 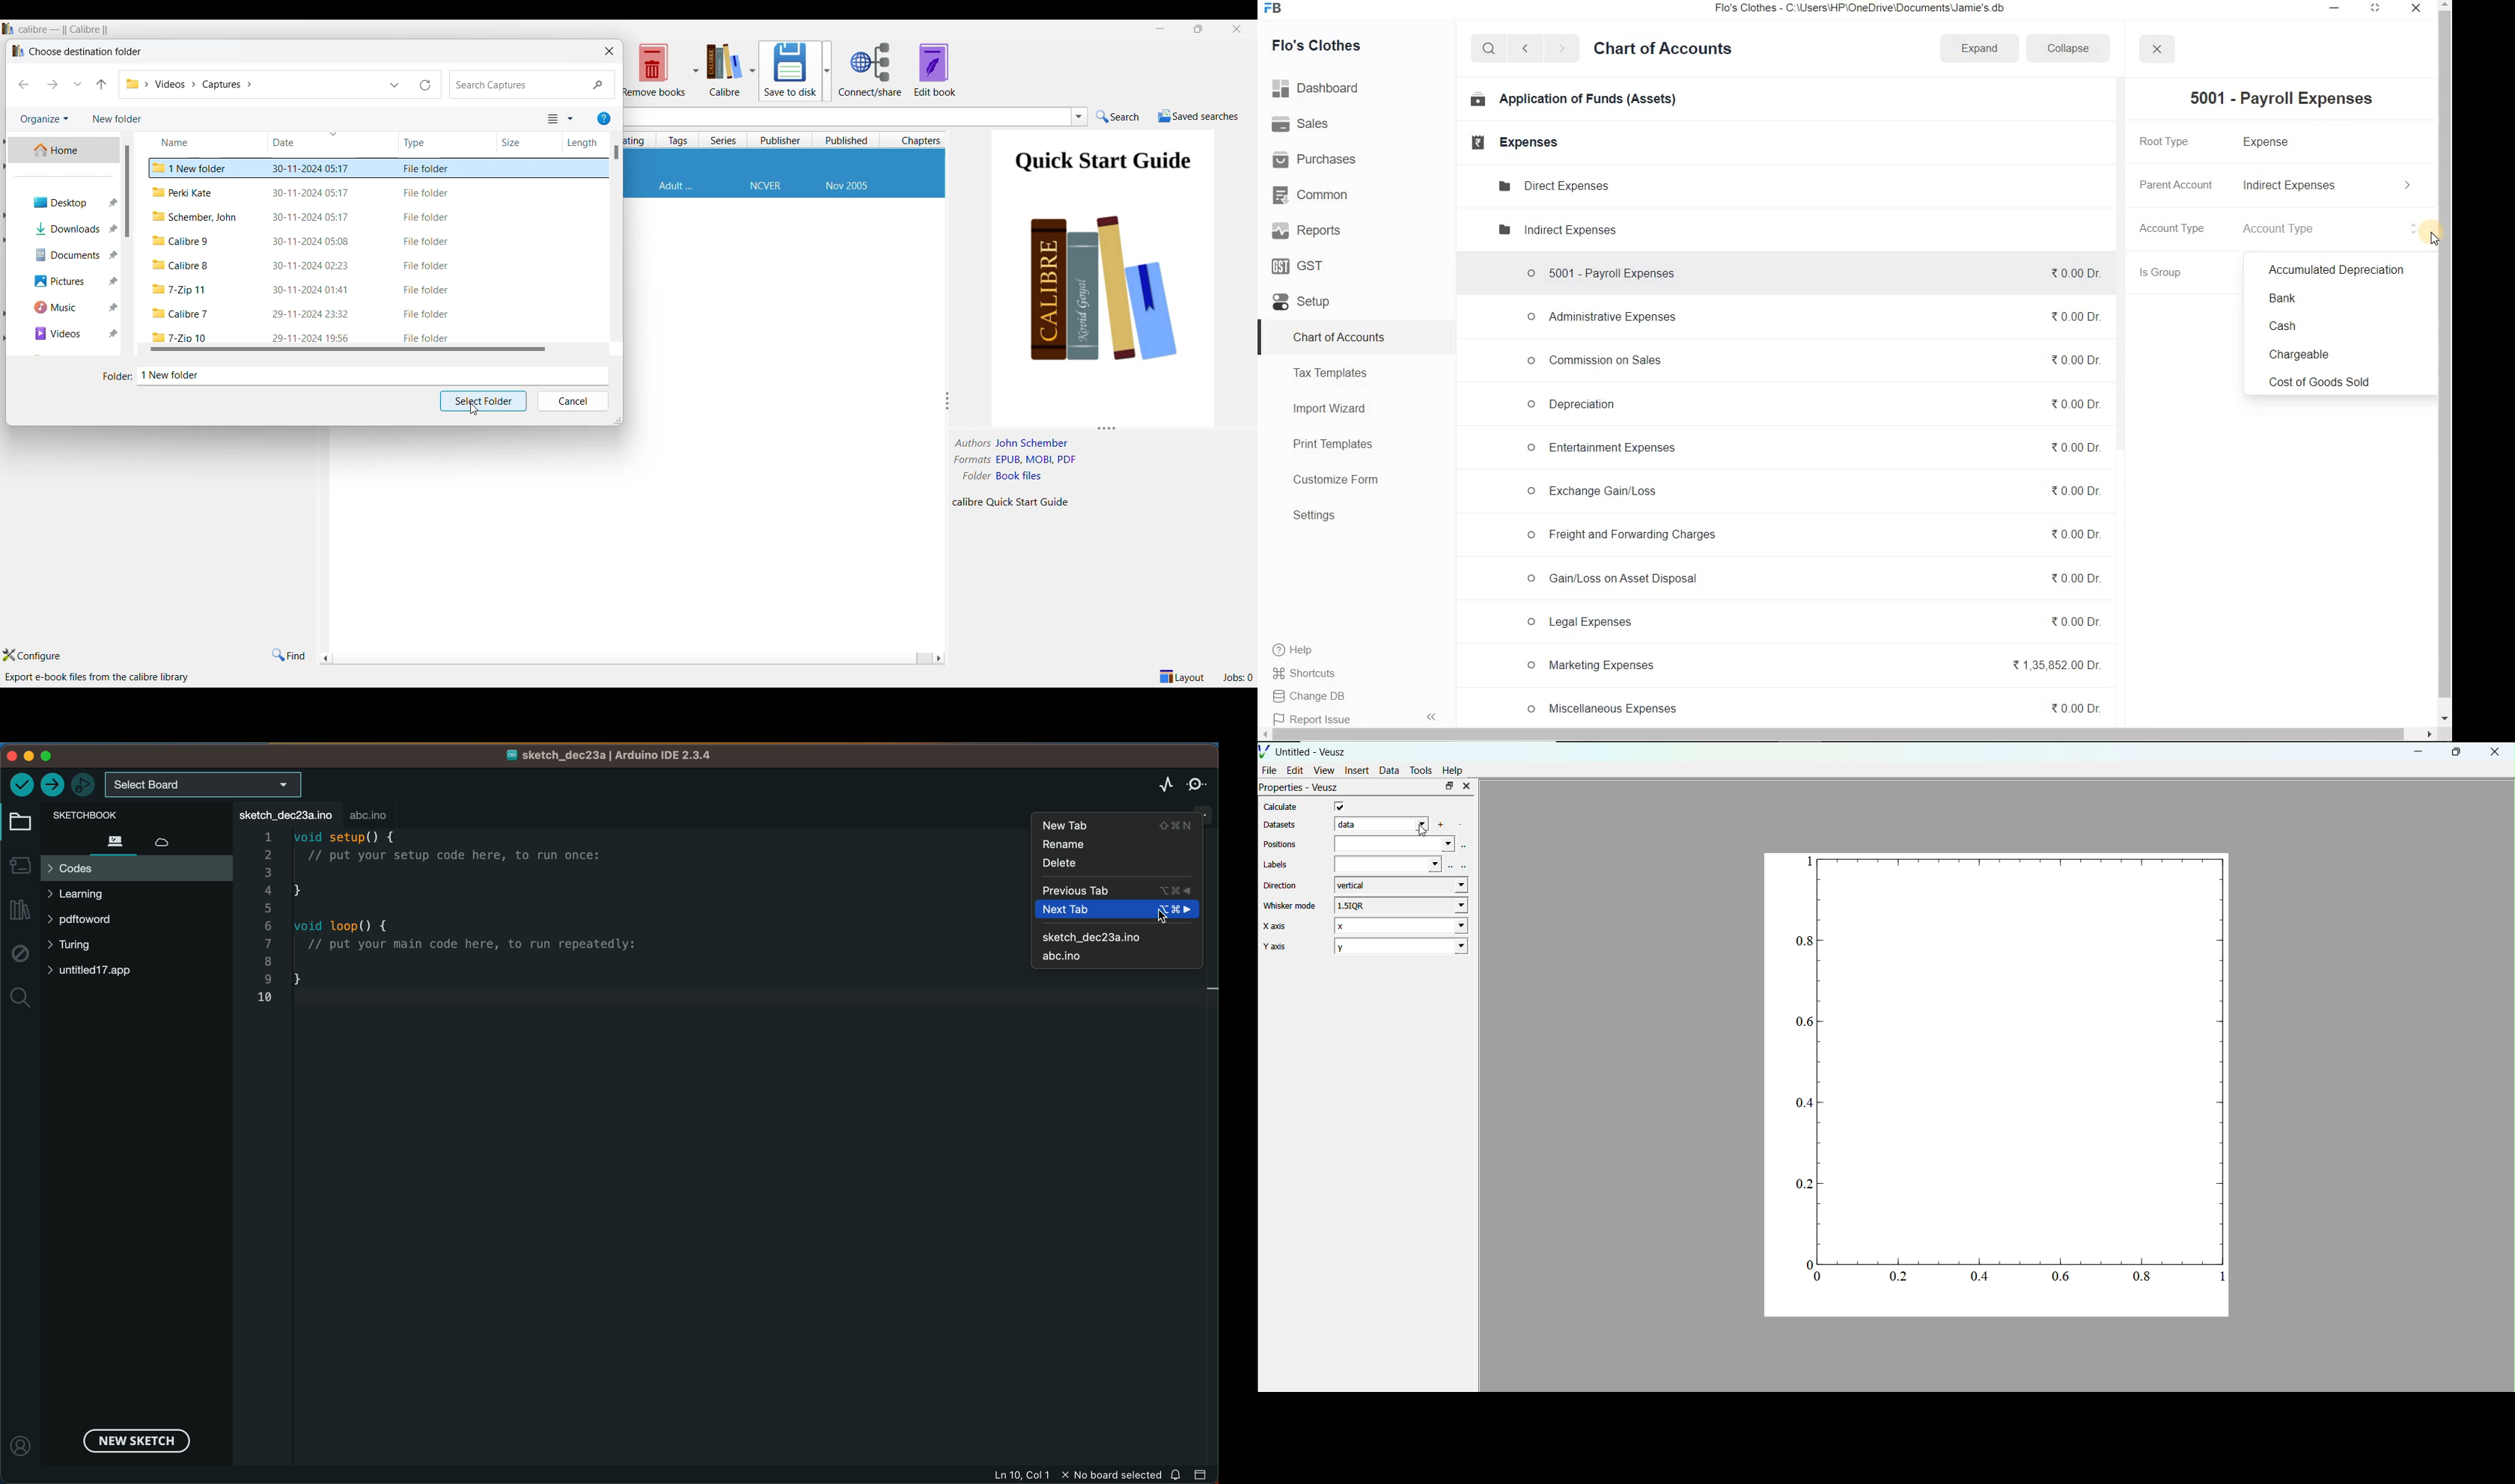 What do you see at coordinates (2174, 141) in the screenshot?
I see `Root Type` at bounding box center [2174, 141].